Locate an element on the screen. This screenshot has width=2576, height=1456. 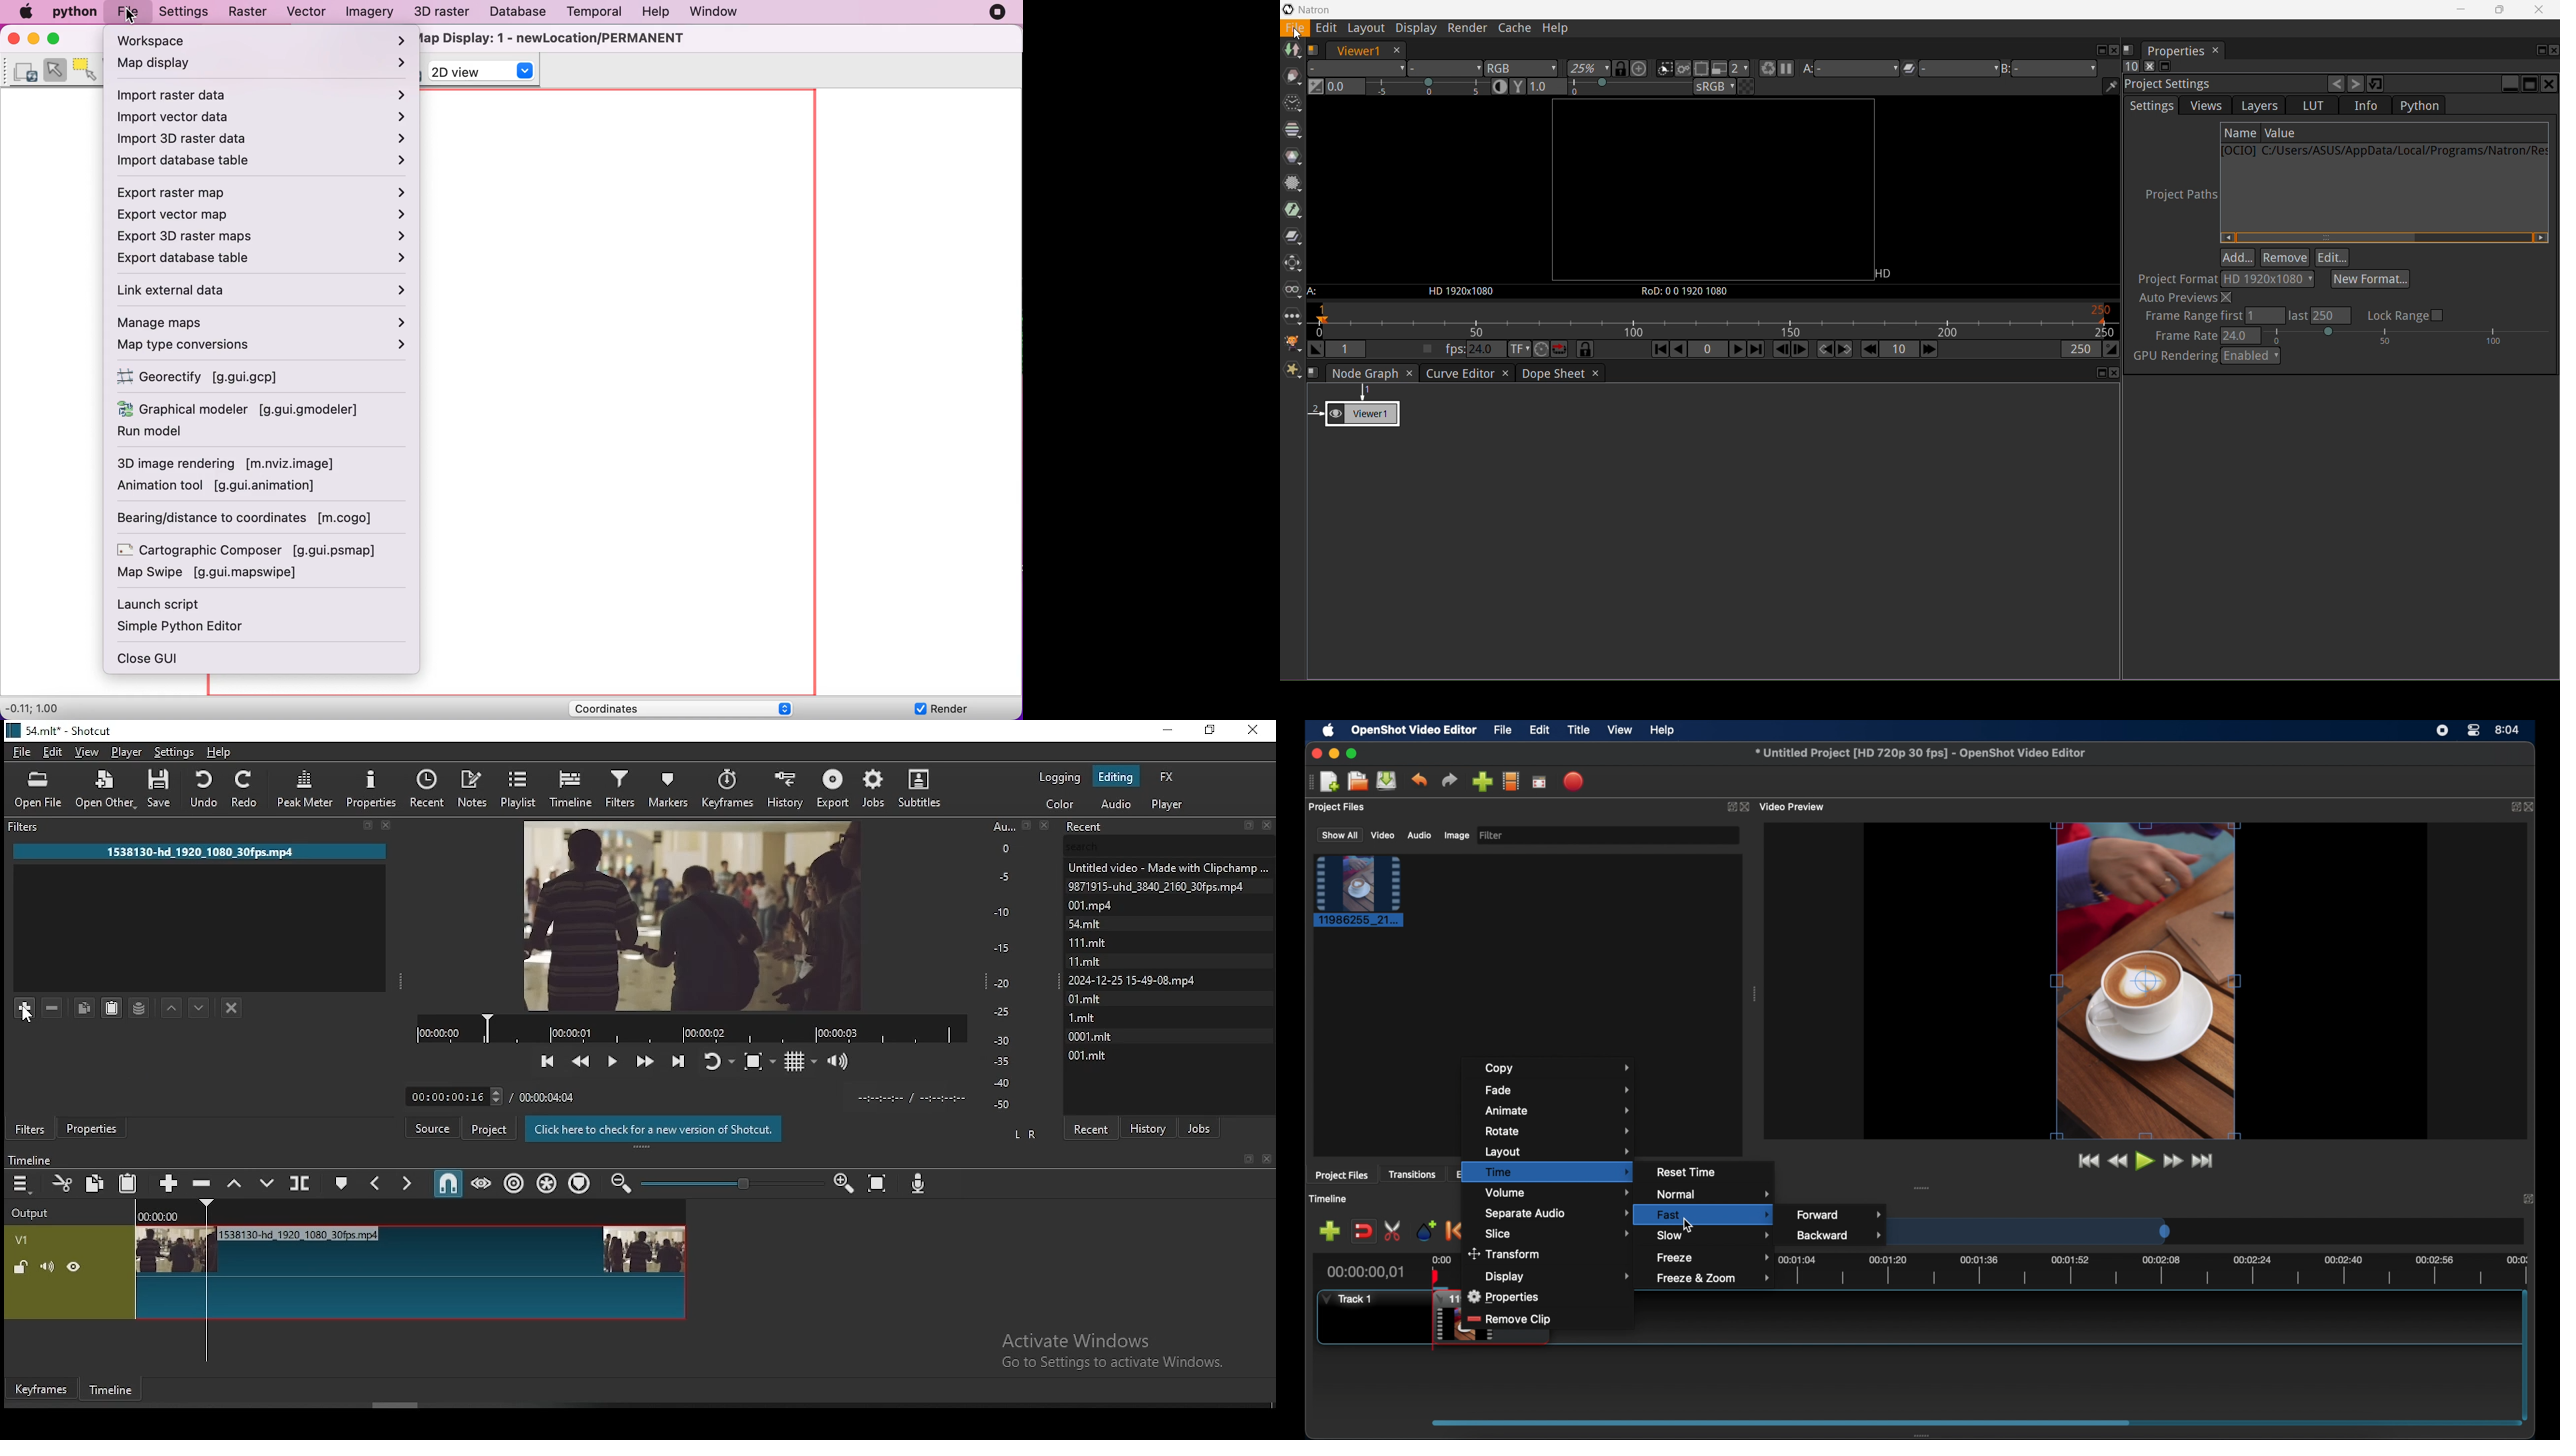
54.mit is located at coordinates (1087, 924).